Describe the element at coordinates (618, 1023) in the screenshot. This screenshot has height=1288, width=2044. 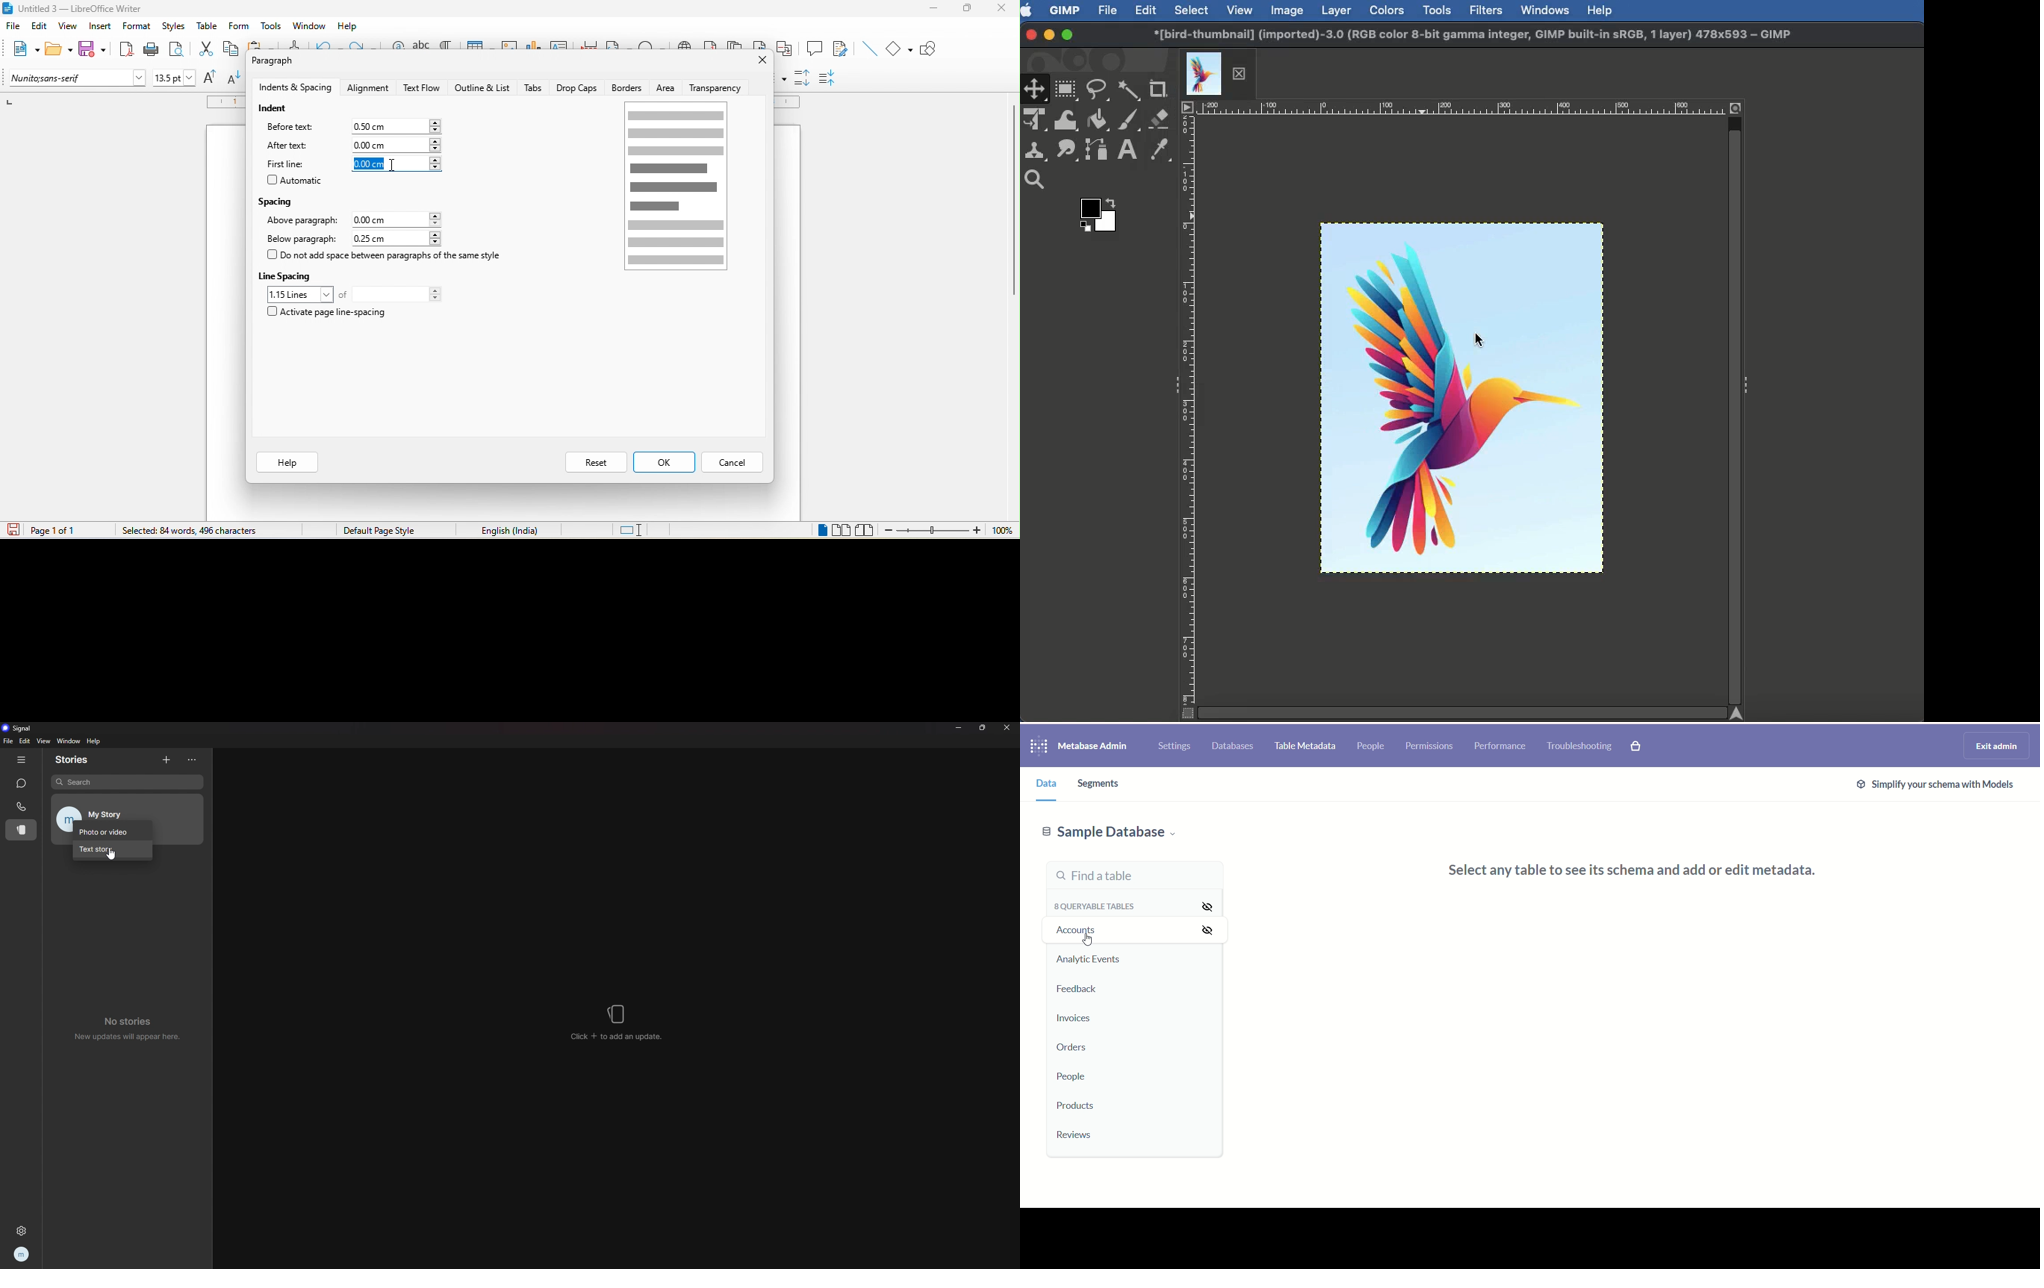
I see `click + to add an update` at that location.